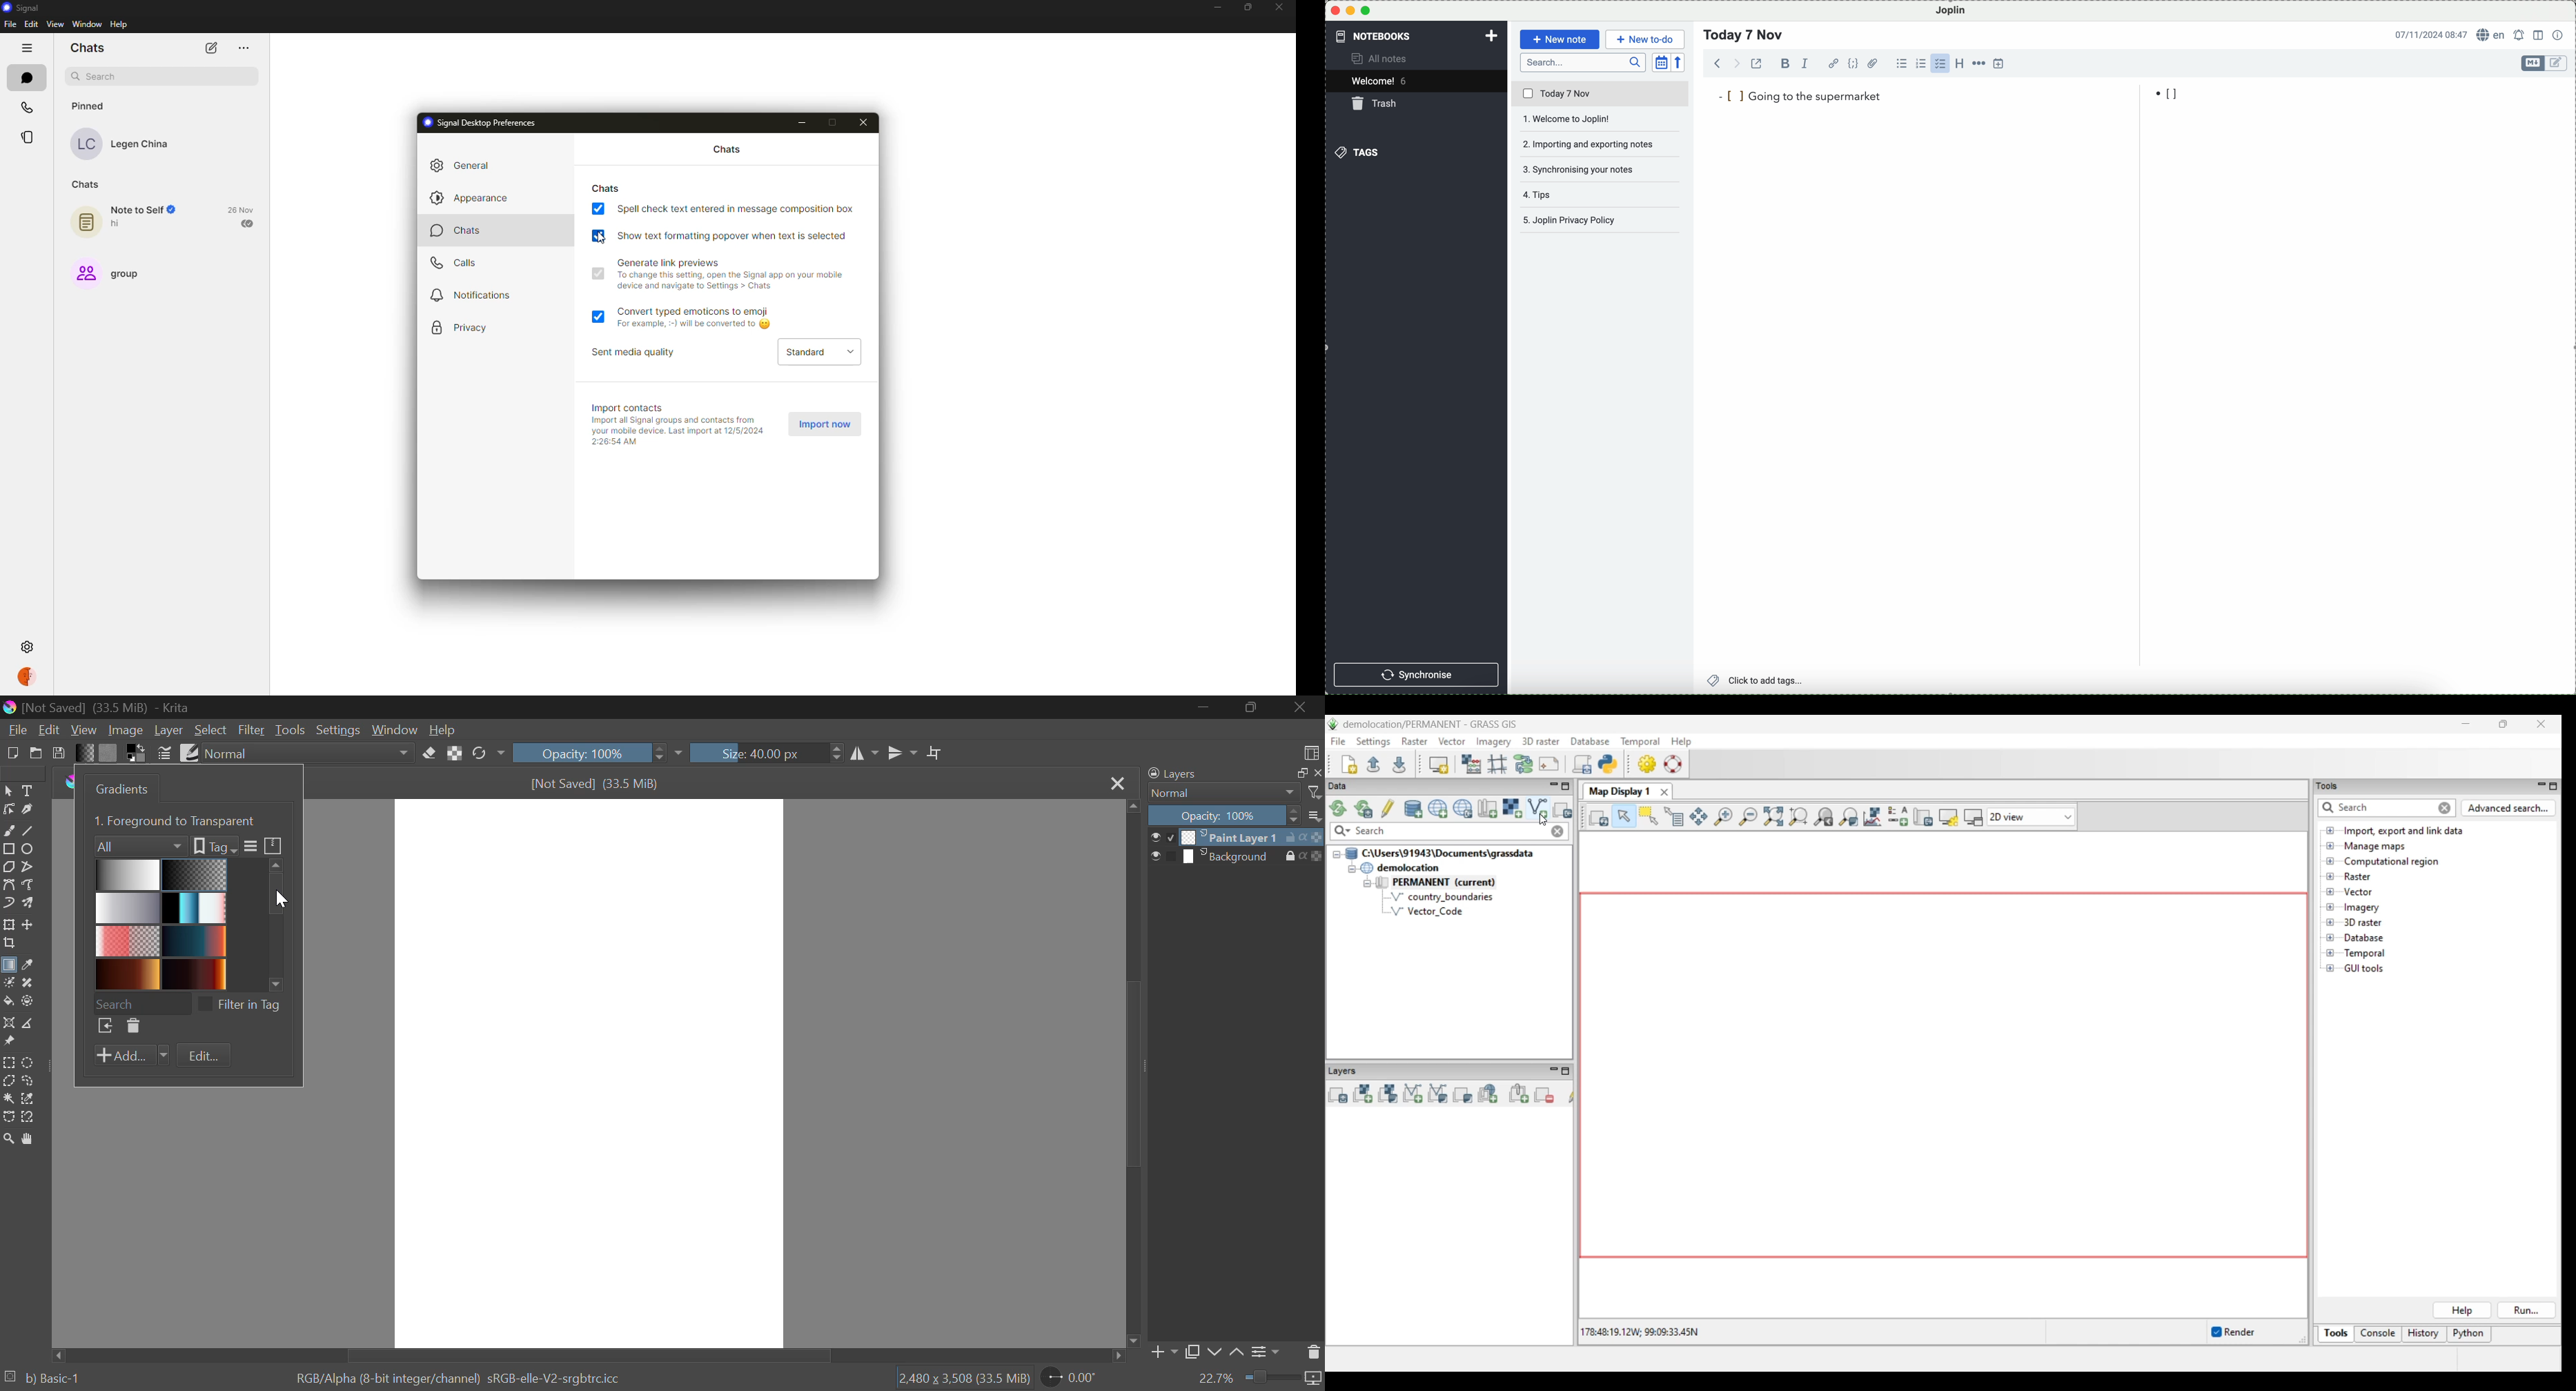 The height and width of the screenshot is (1400, 2576). I want to click on Joplin privacy policy, so click(1596, 220).